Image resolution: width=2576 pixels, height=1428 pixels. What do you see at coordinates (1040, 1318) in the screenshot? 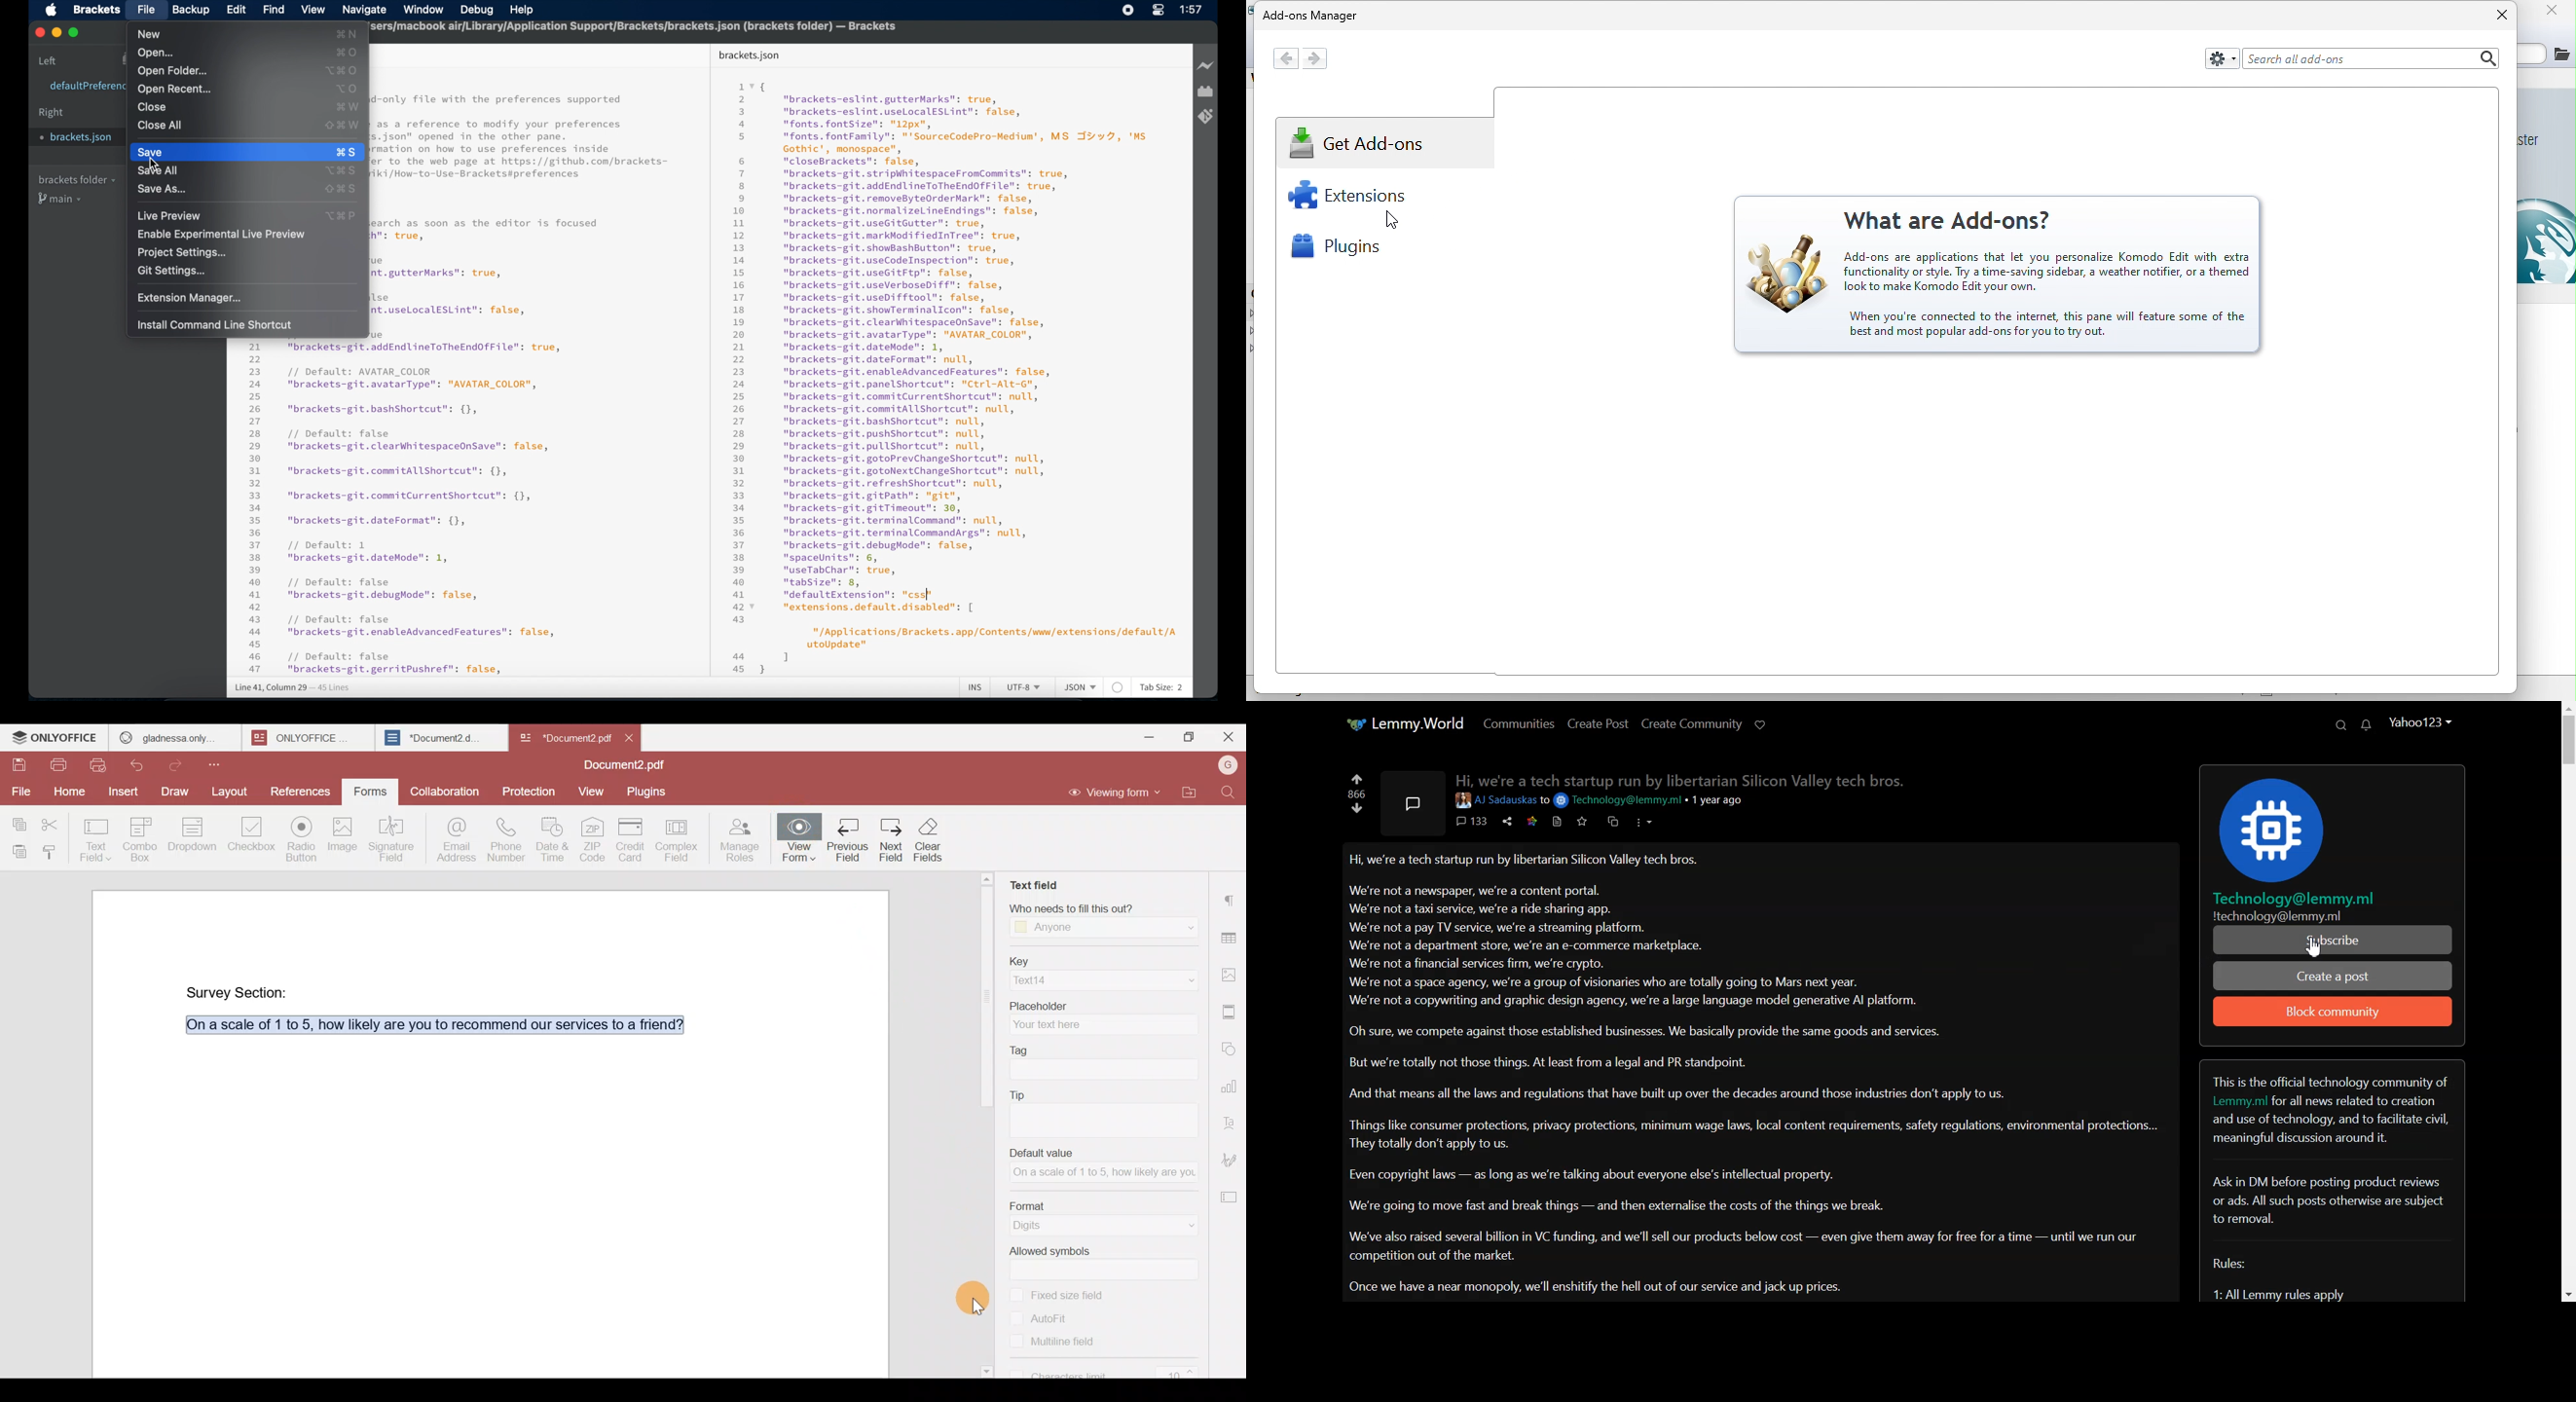
I see `Autofit` at bounding box center [1040, 1318].